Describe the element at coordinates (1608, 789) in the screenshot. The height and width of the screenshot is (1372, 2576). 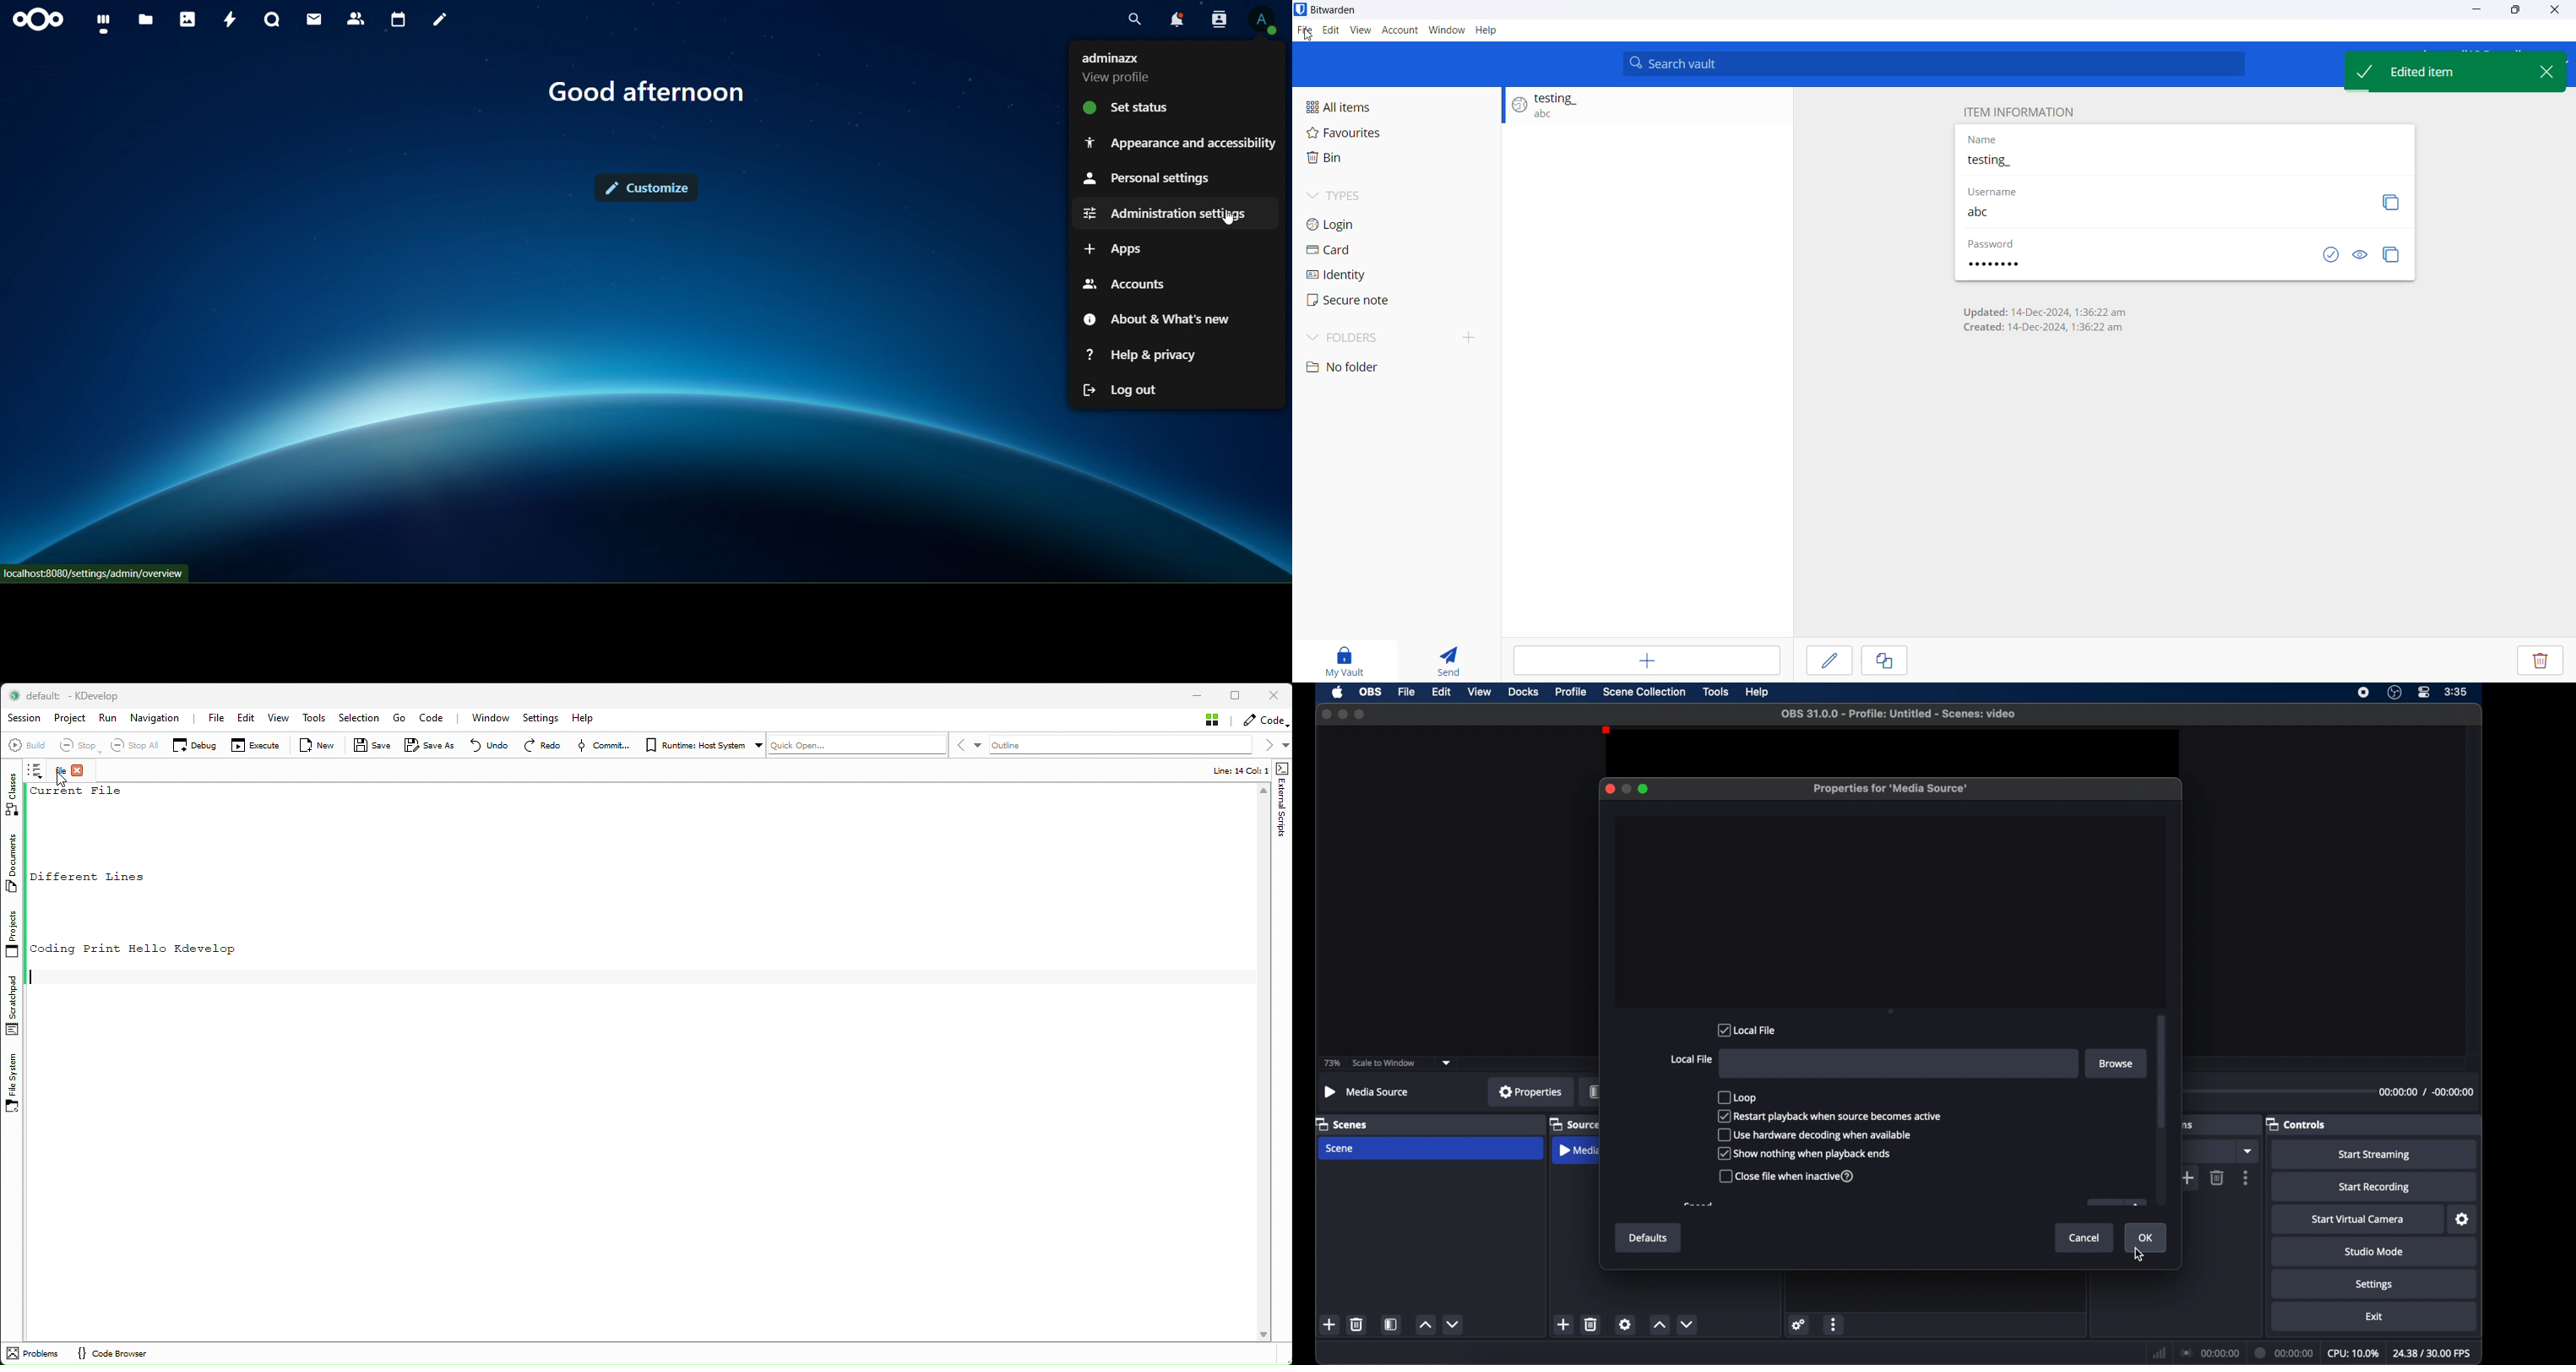
I see `close` at that location.